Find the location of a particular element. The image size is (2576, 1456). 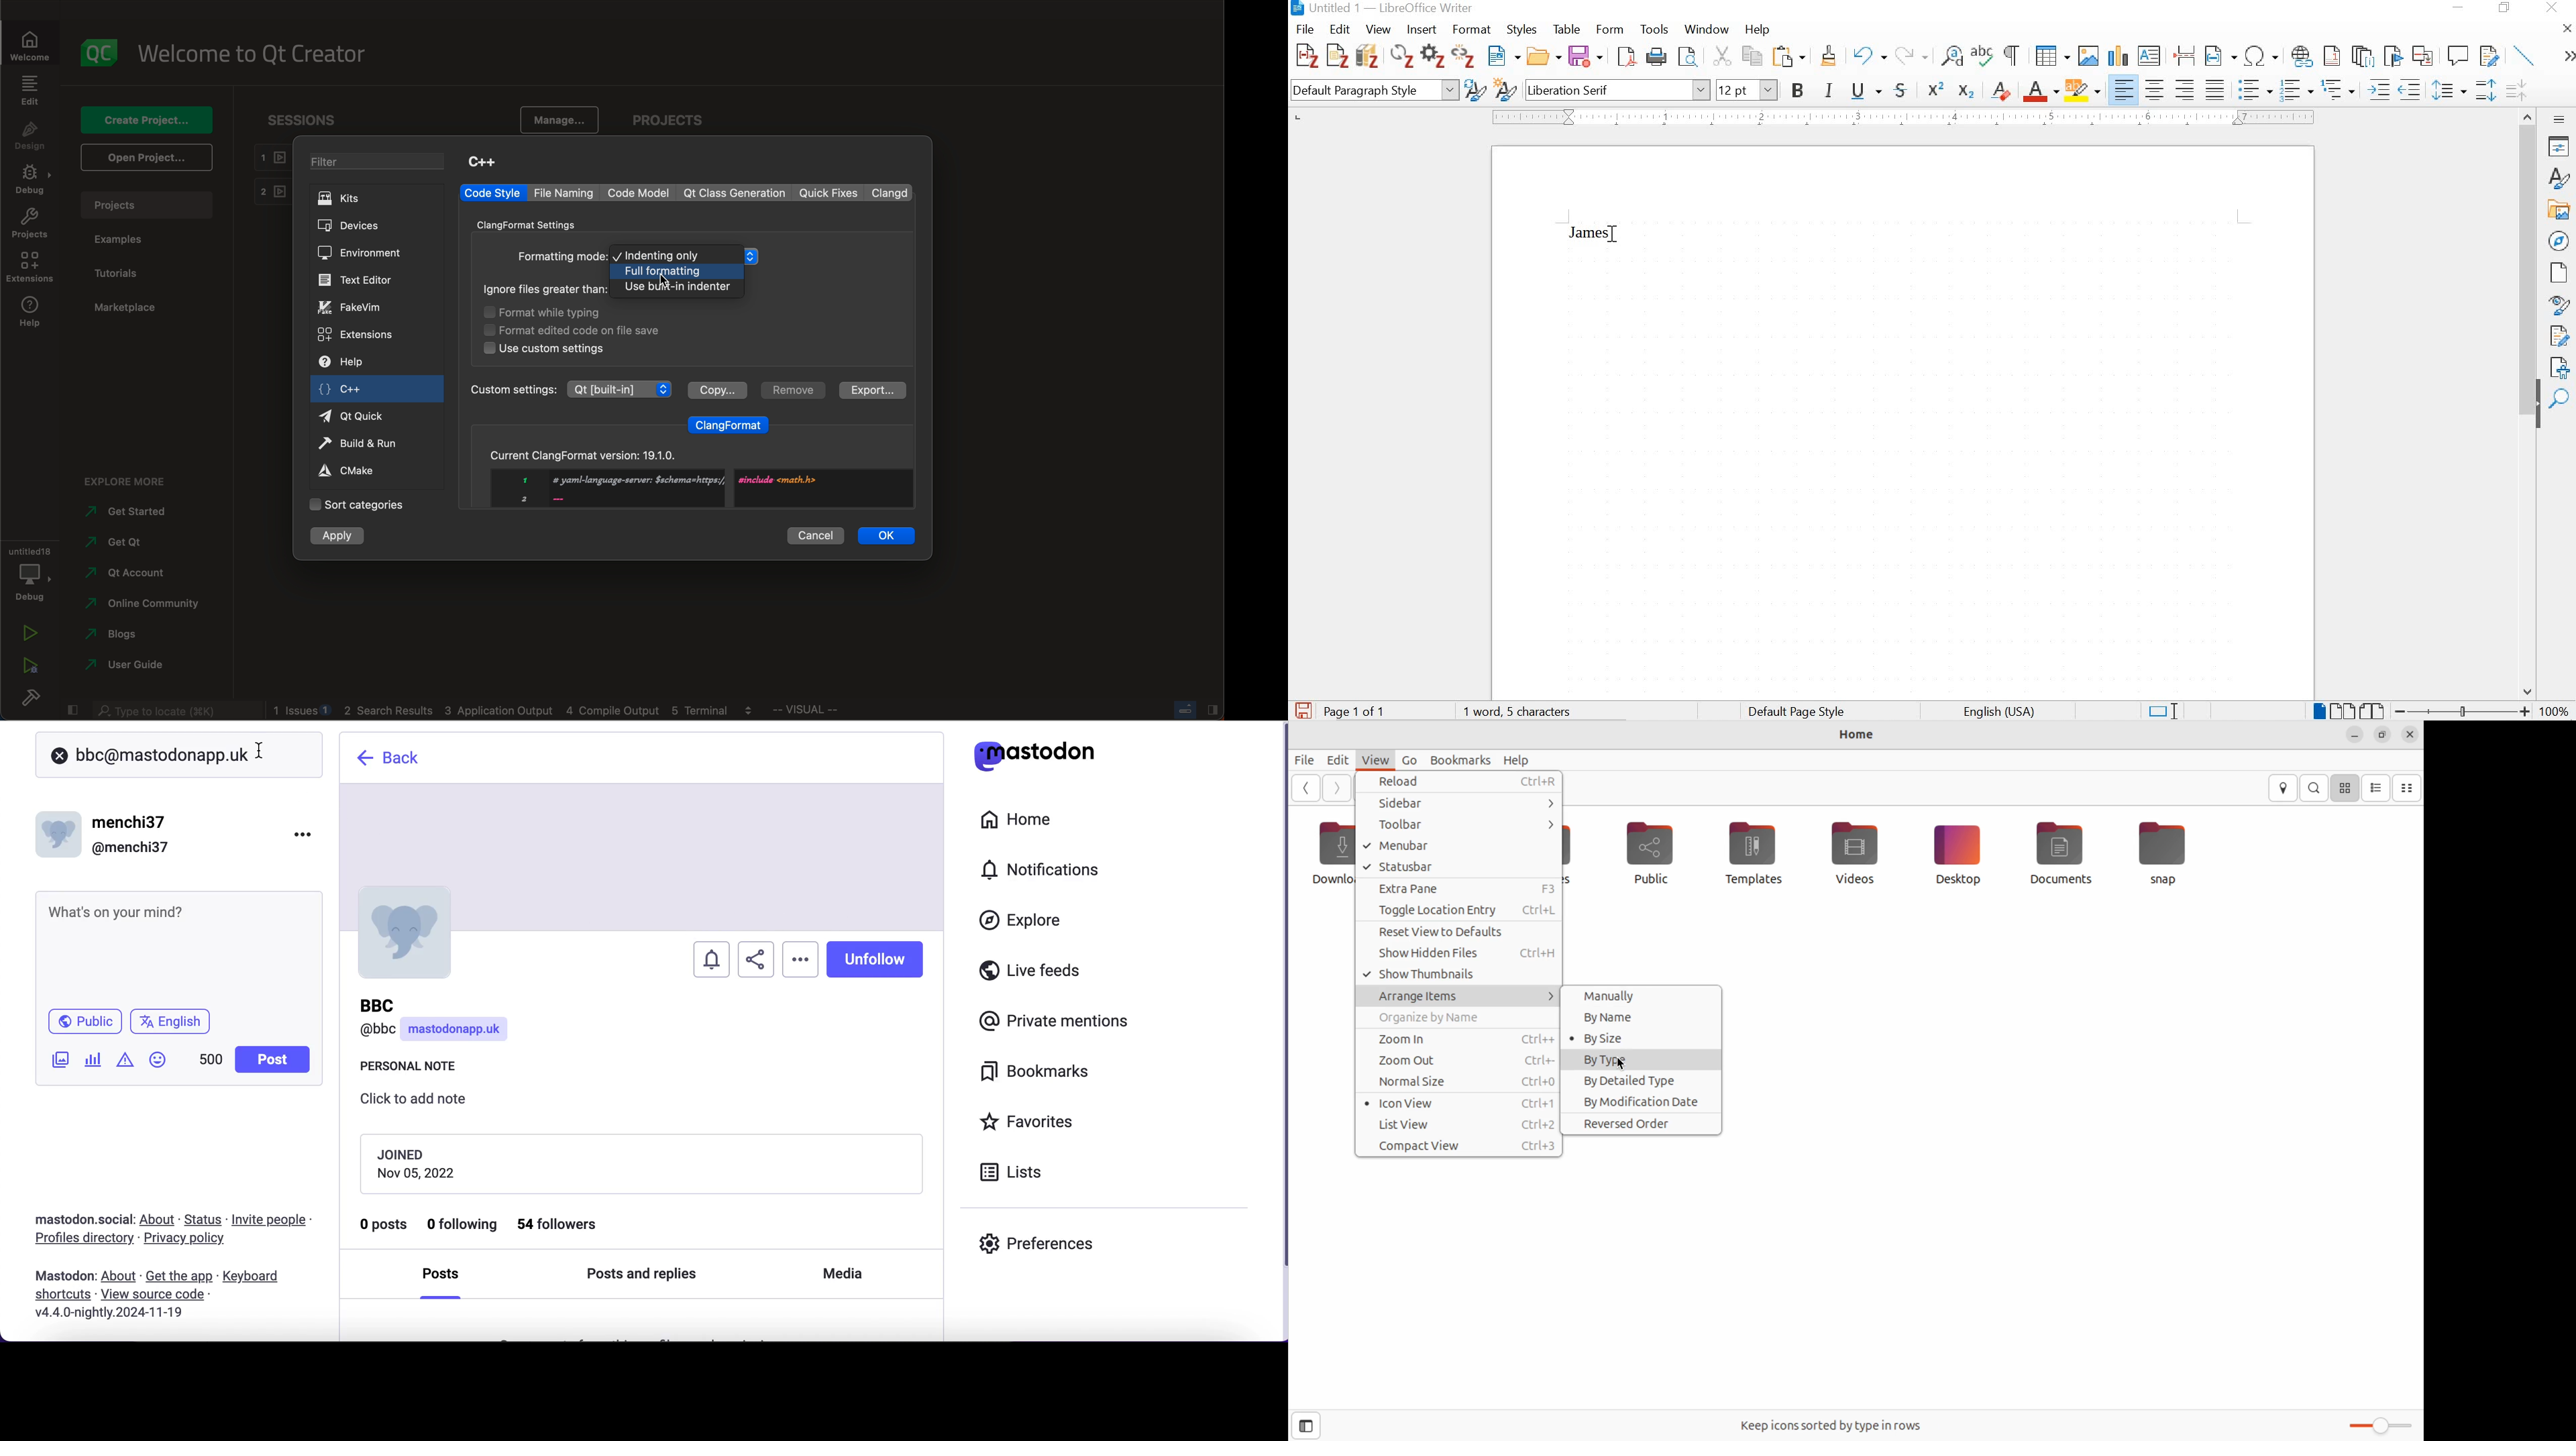

book view is located at coordinates (2373, 710).